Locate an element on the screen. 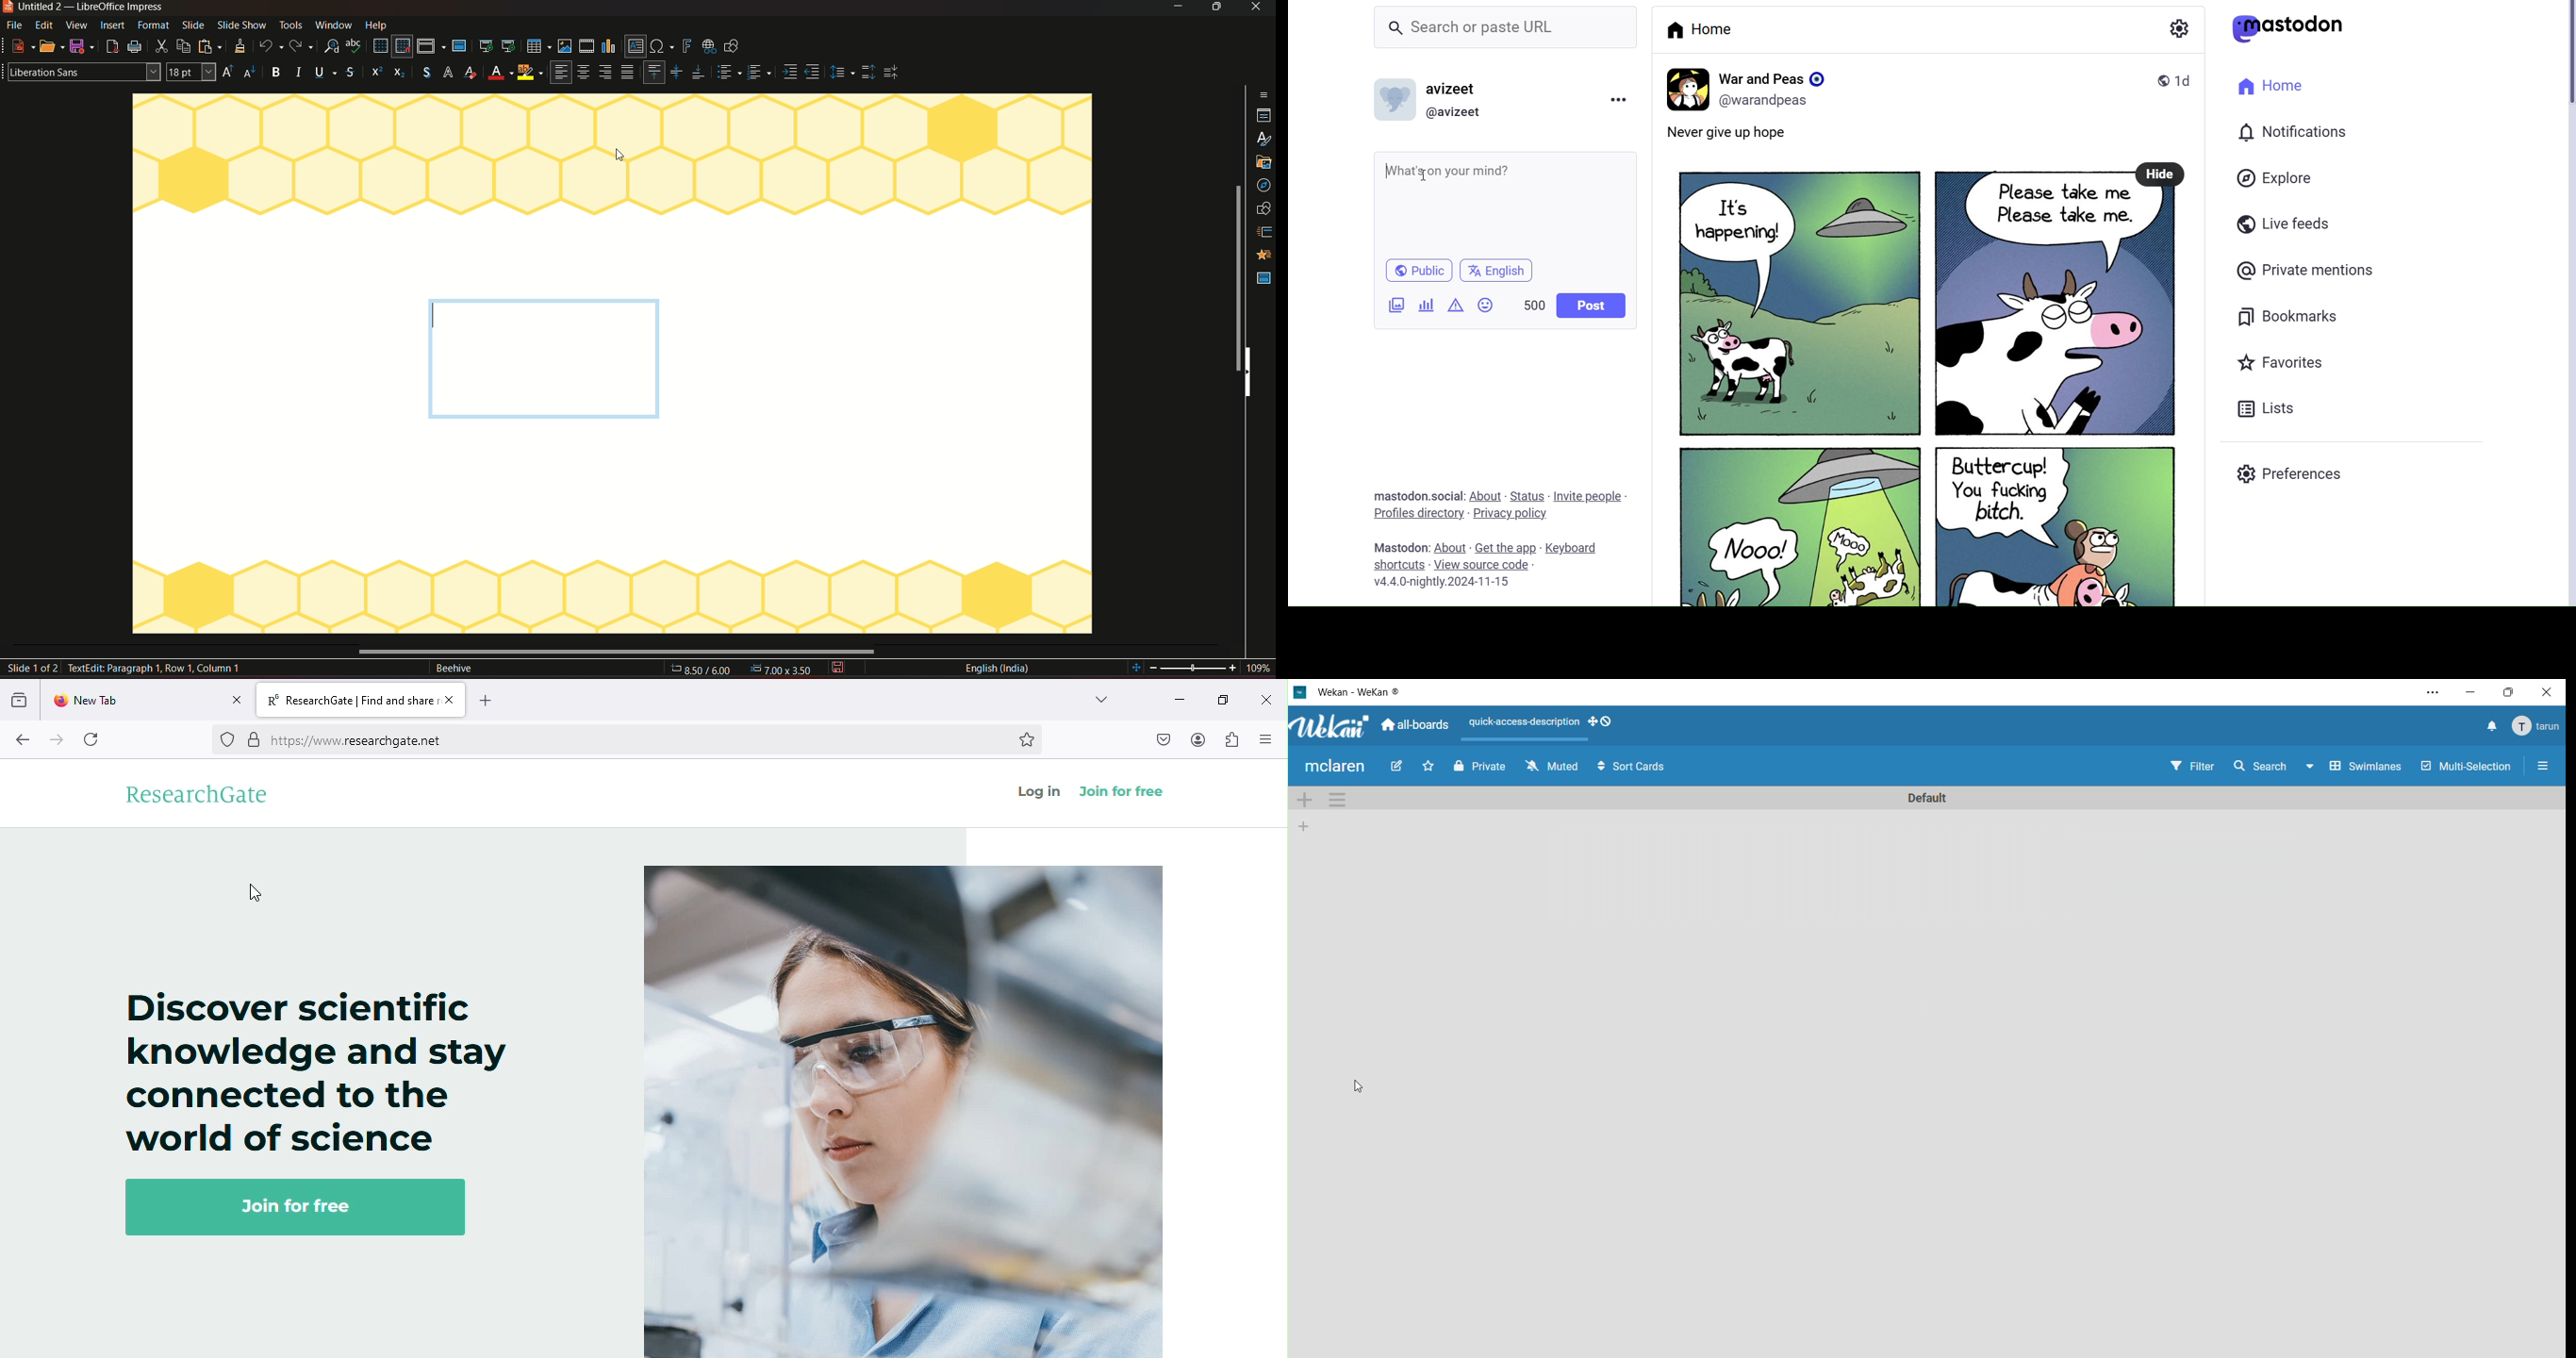 The image size is (2576, 1372). Align top is located at coordinates (654, 71).